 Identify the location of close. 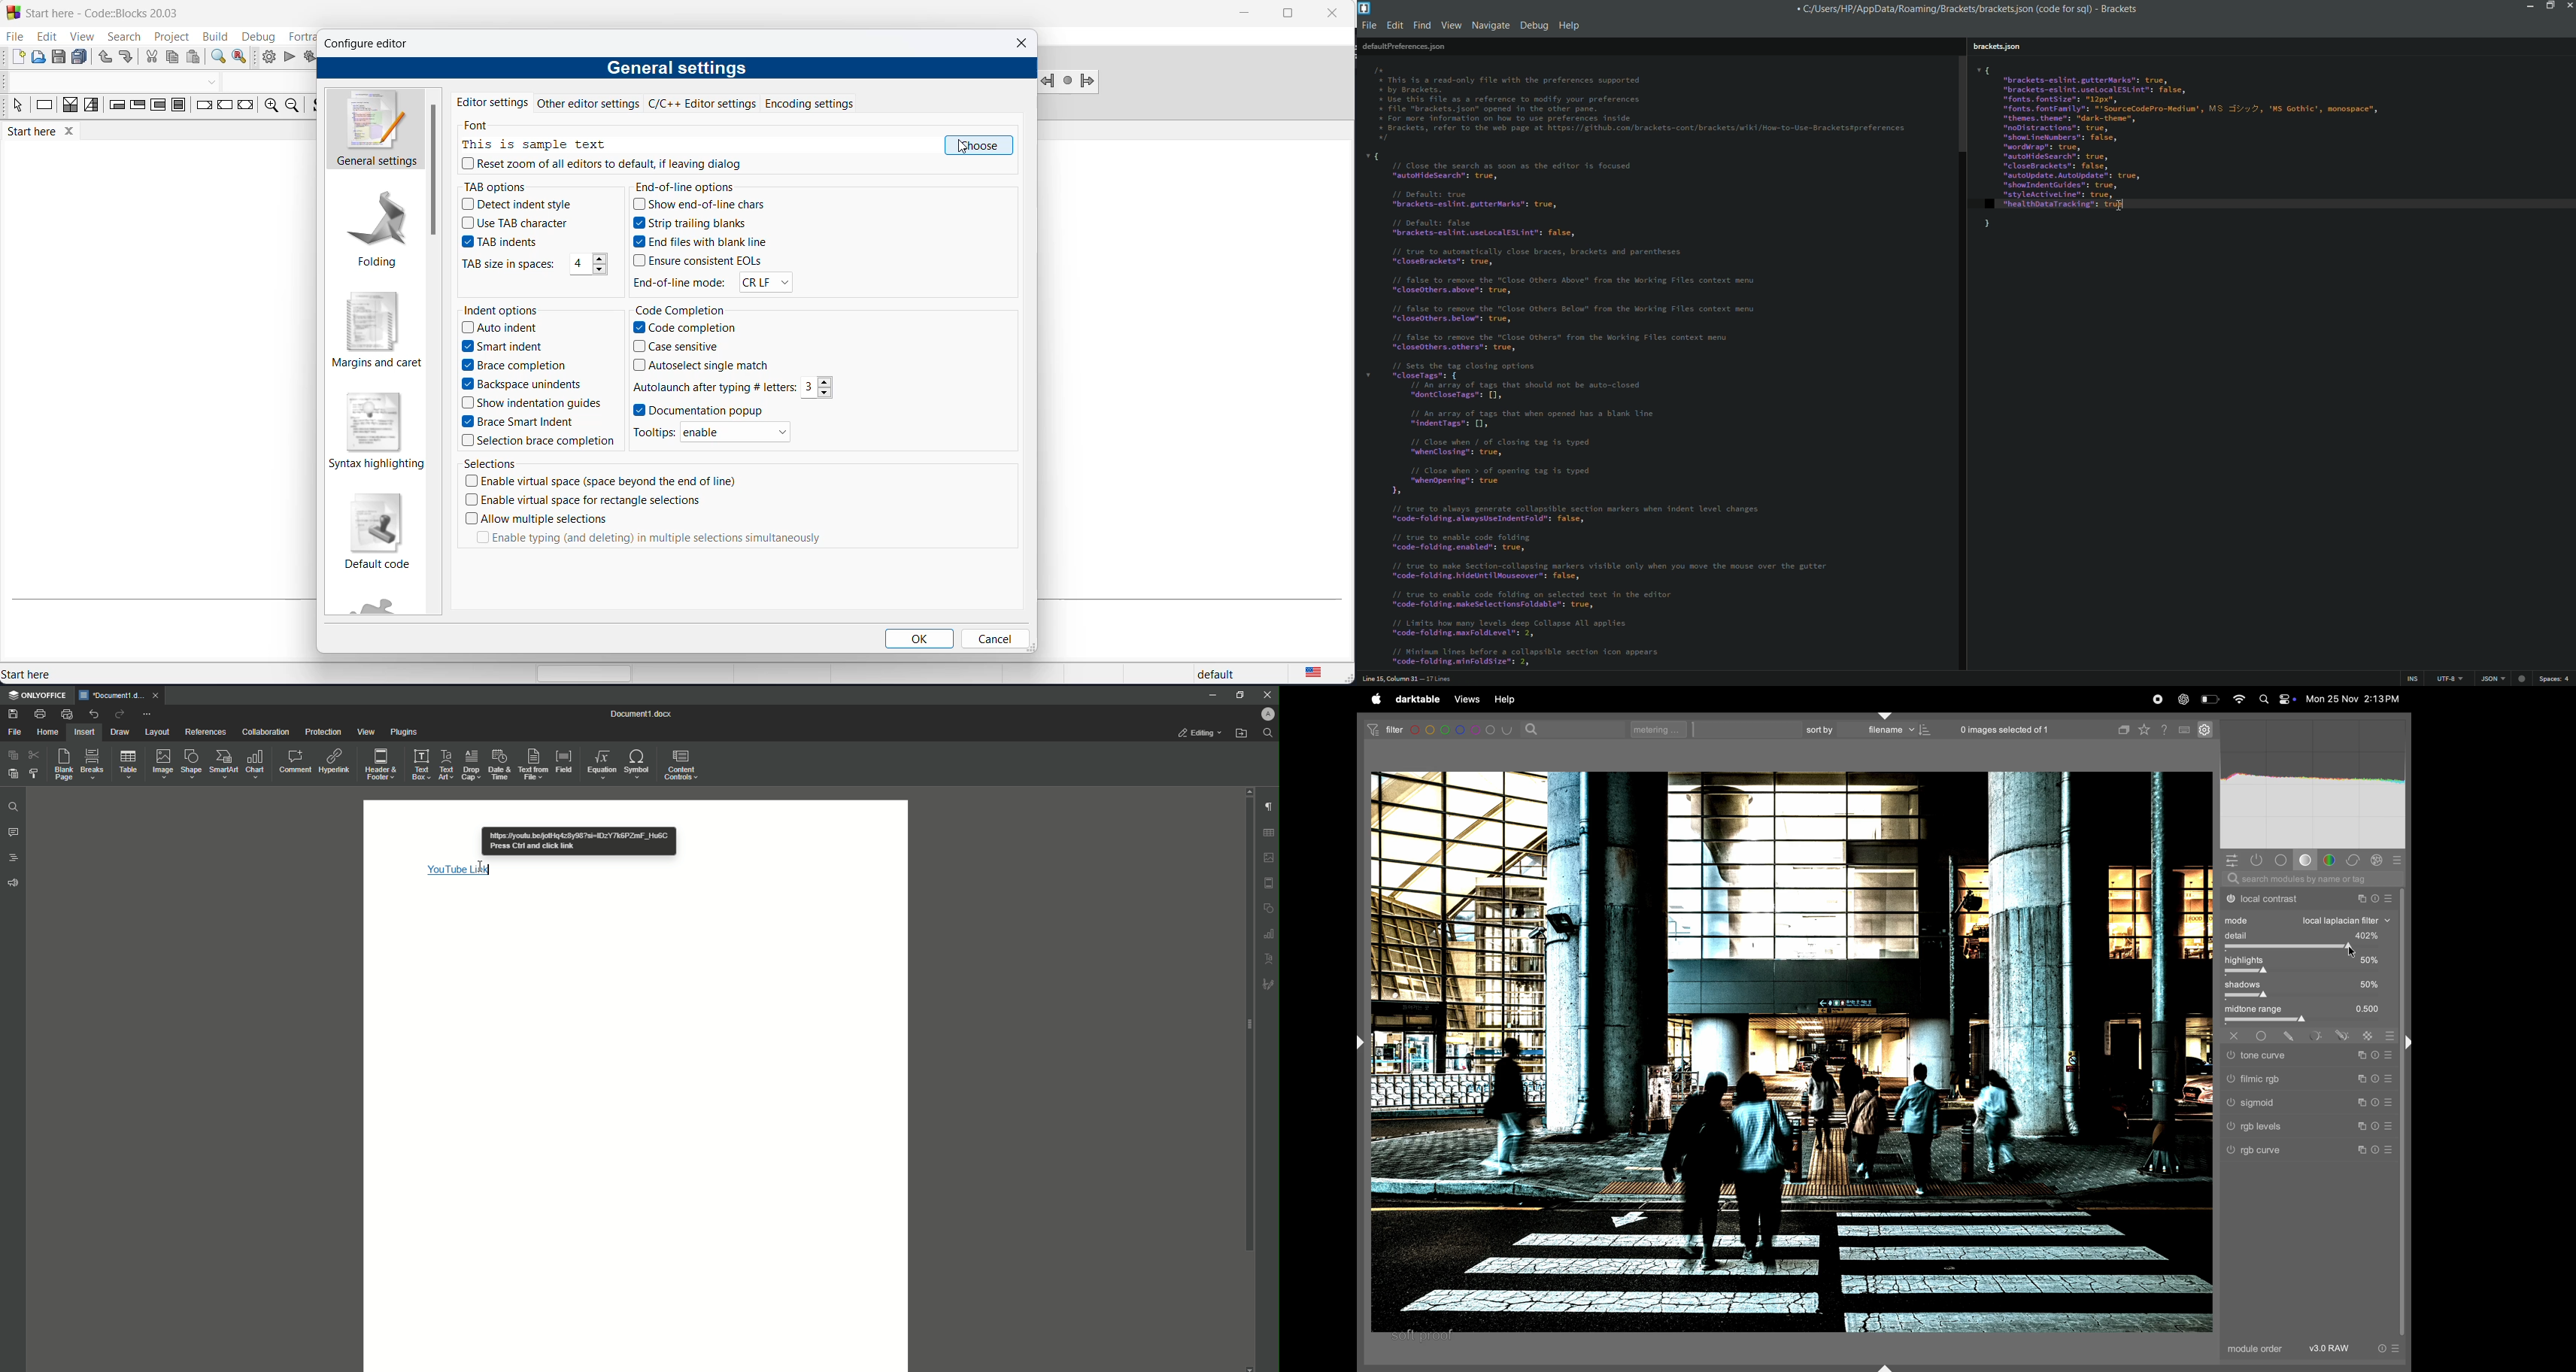
(157, 695).